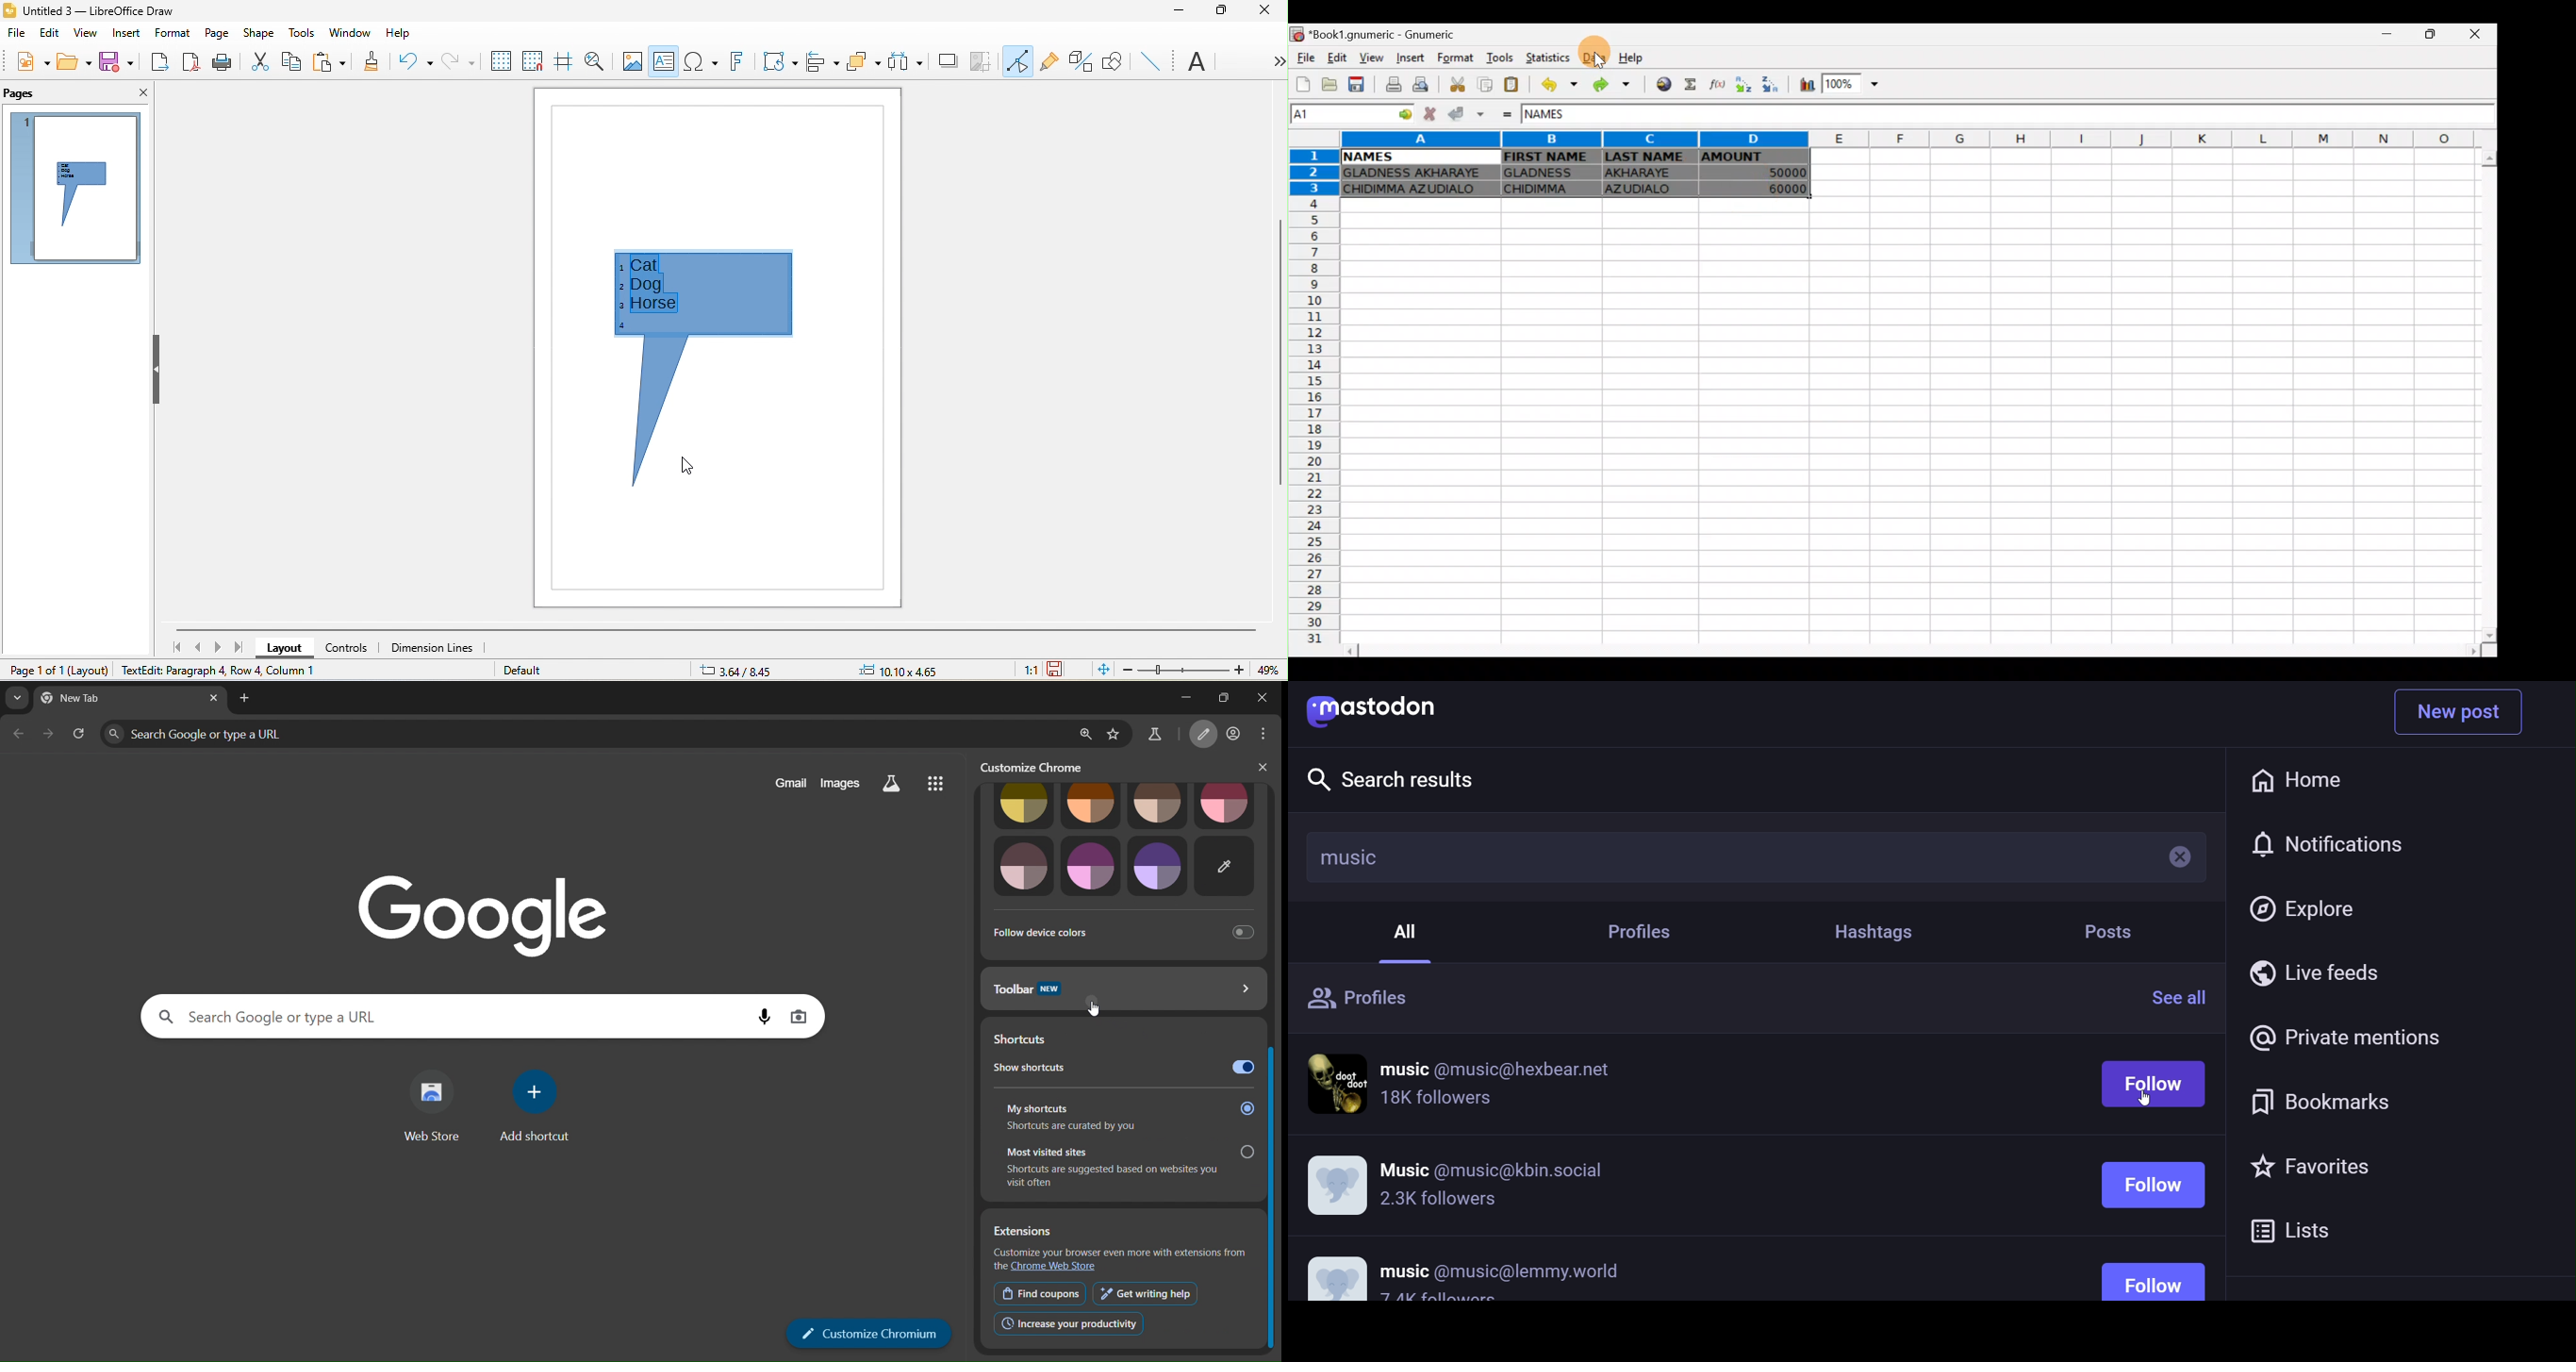 The image size is (2576, 1372). What do you see at coordinates (1561, 84) in the screenshot?
I see `Undo last action` at bounding box center [1561, 84].